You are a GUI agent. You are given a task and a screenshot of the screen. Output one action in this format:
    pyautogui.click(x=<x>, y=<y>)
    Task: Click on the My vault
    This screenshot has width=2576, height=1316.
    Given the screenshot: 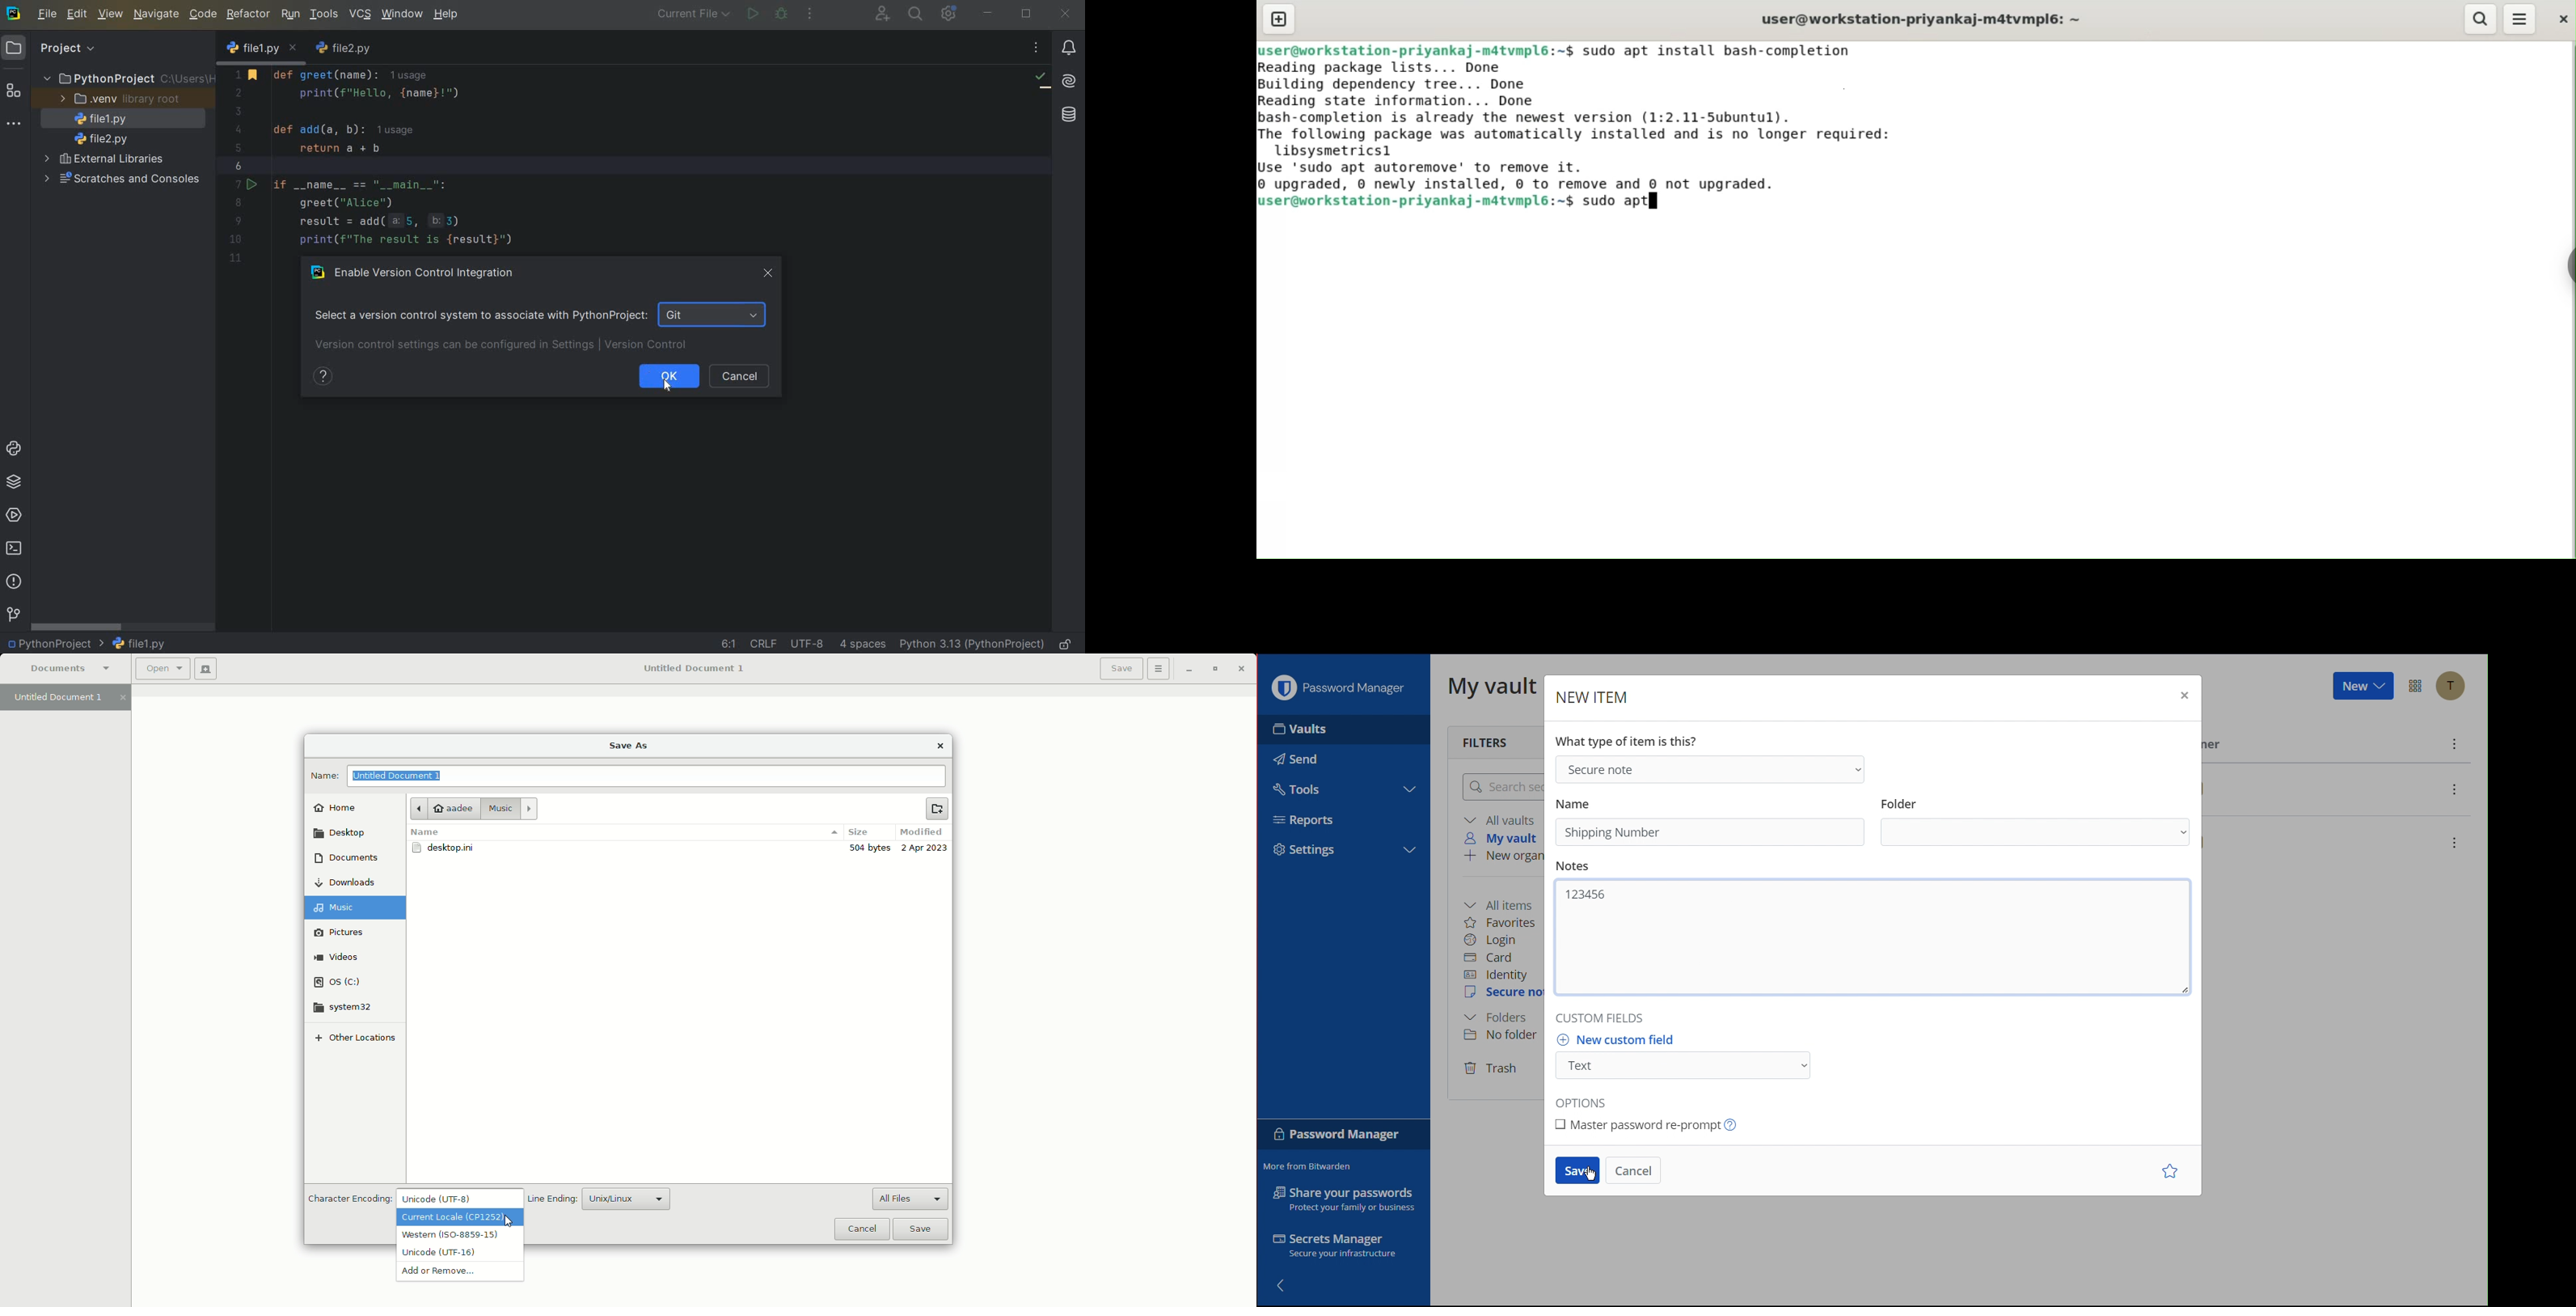 What is the action you would take?
    pyautogui.click(x=1501, y=838)
    